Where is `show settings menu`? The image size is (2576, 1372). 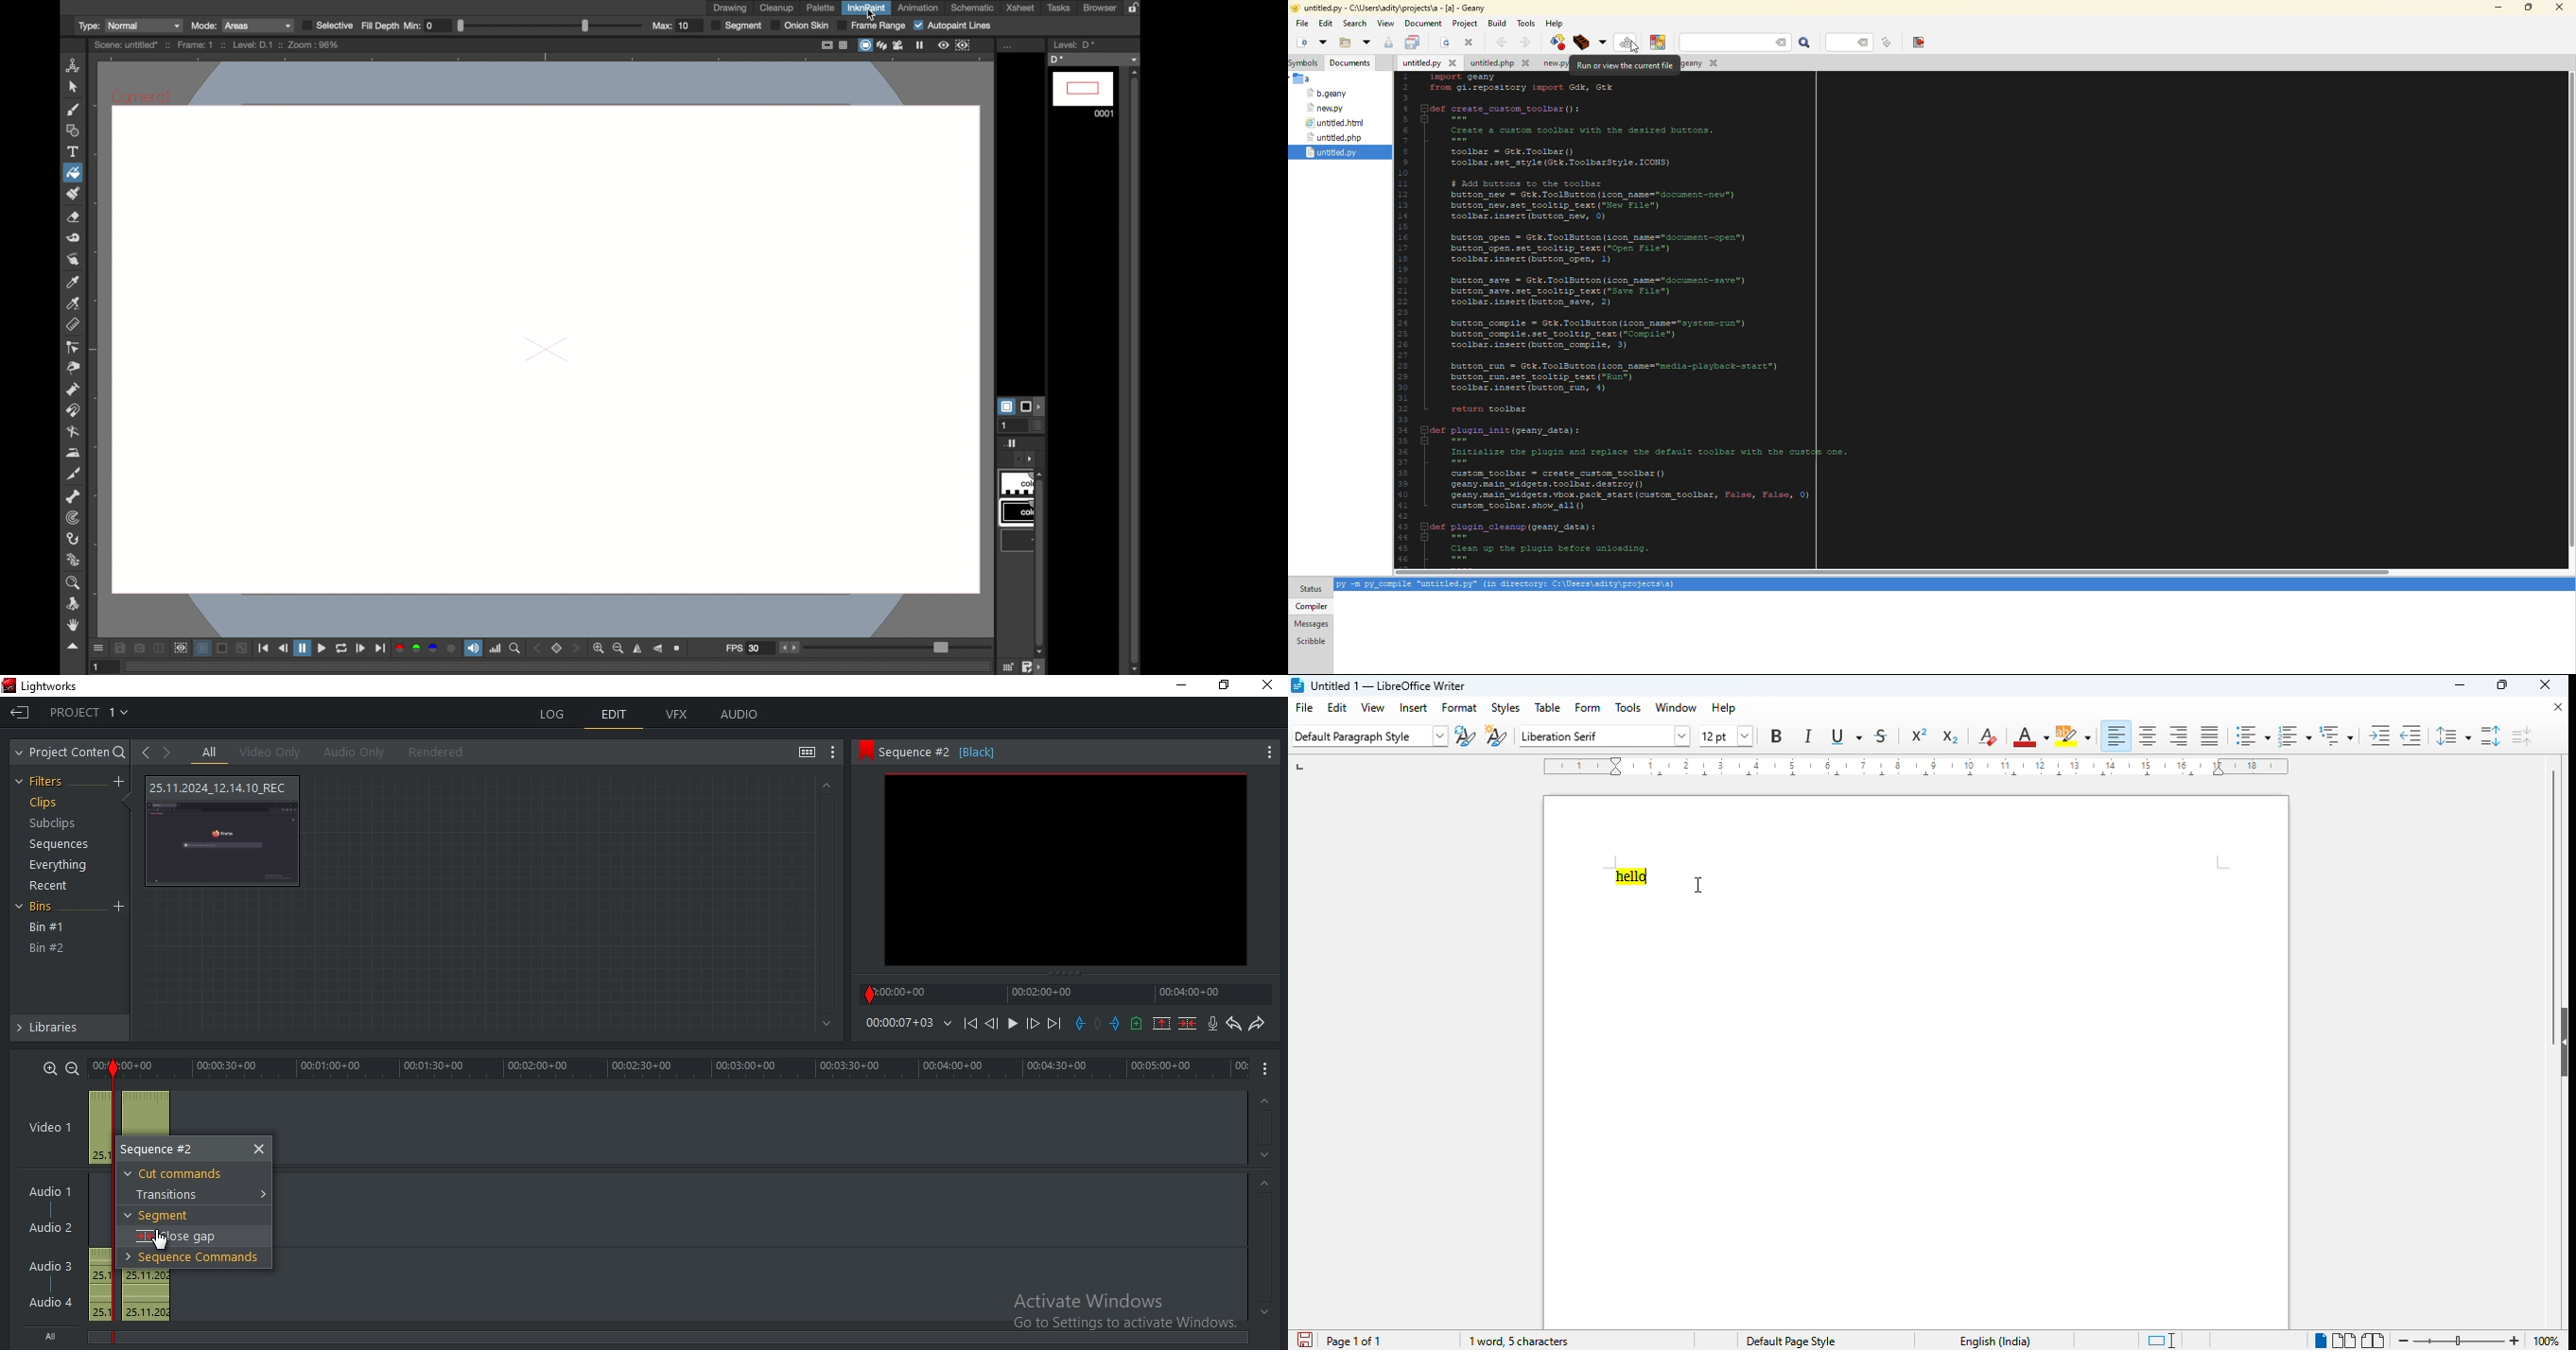 show settings menu is located at coordinates (834, 754).